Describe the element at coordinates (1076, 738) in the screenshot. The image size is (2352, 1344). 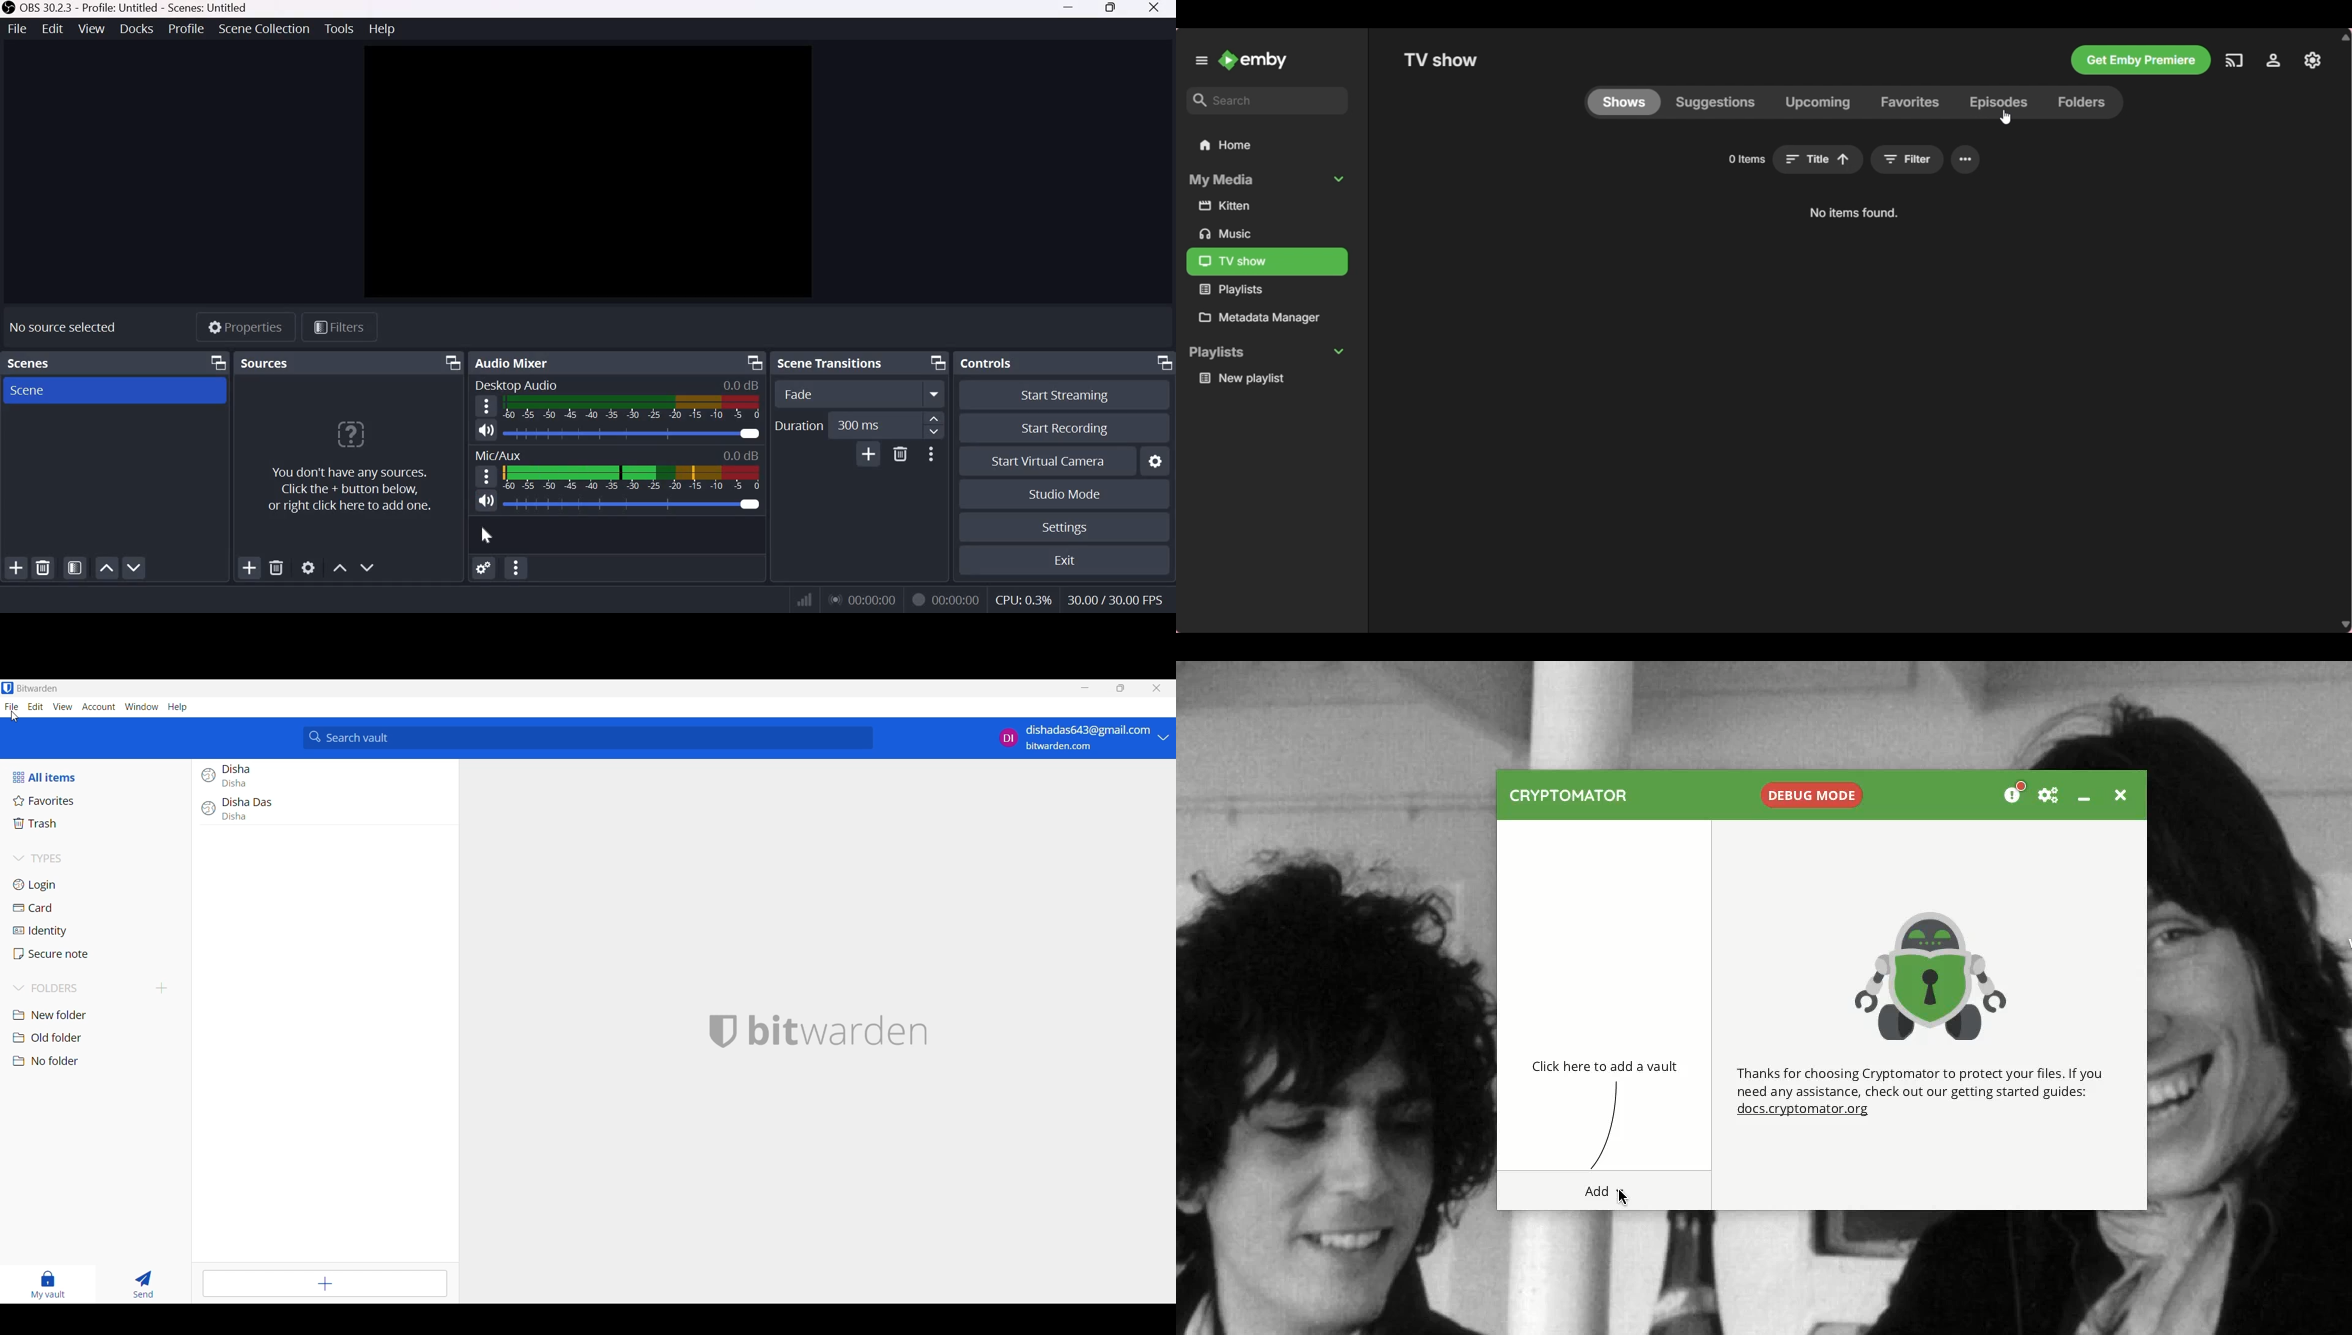
I see `Current account details` at that location.